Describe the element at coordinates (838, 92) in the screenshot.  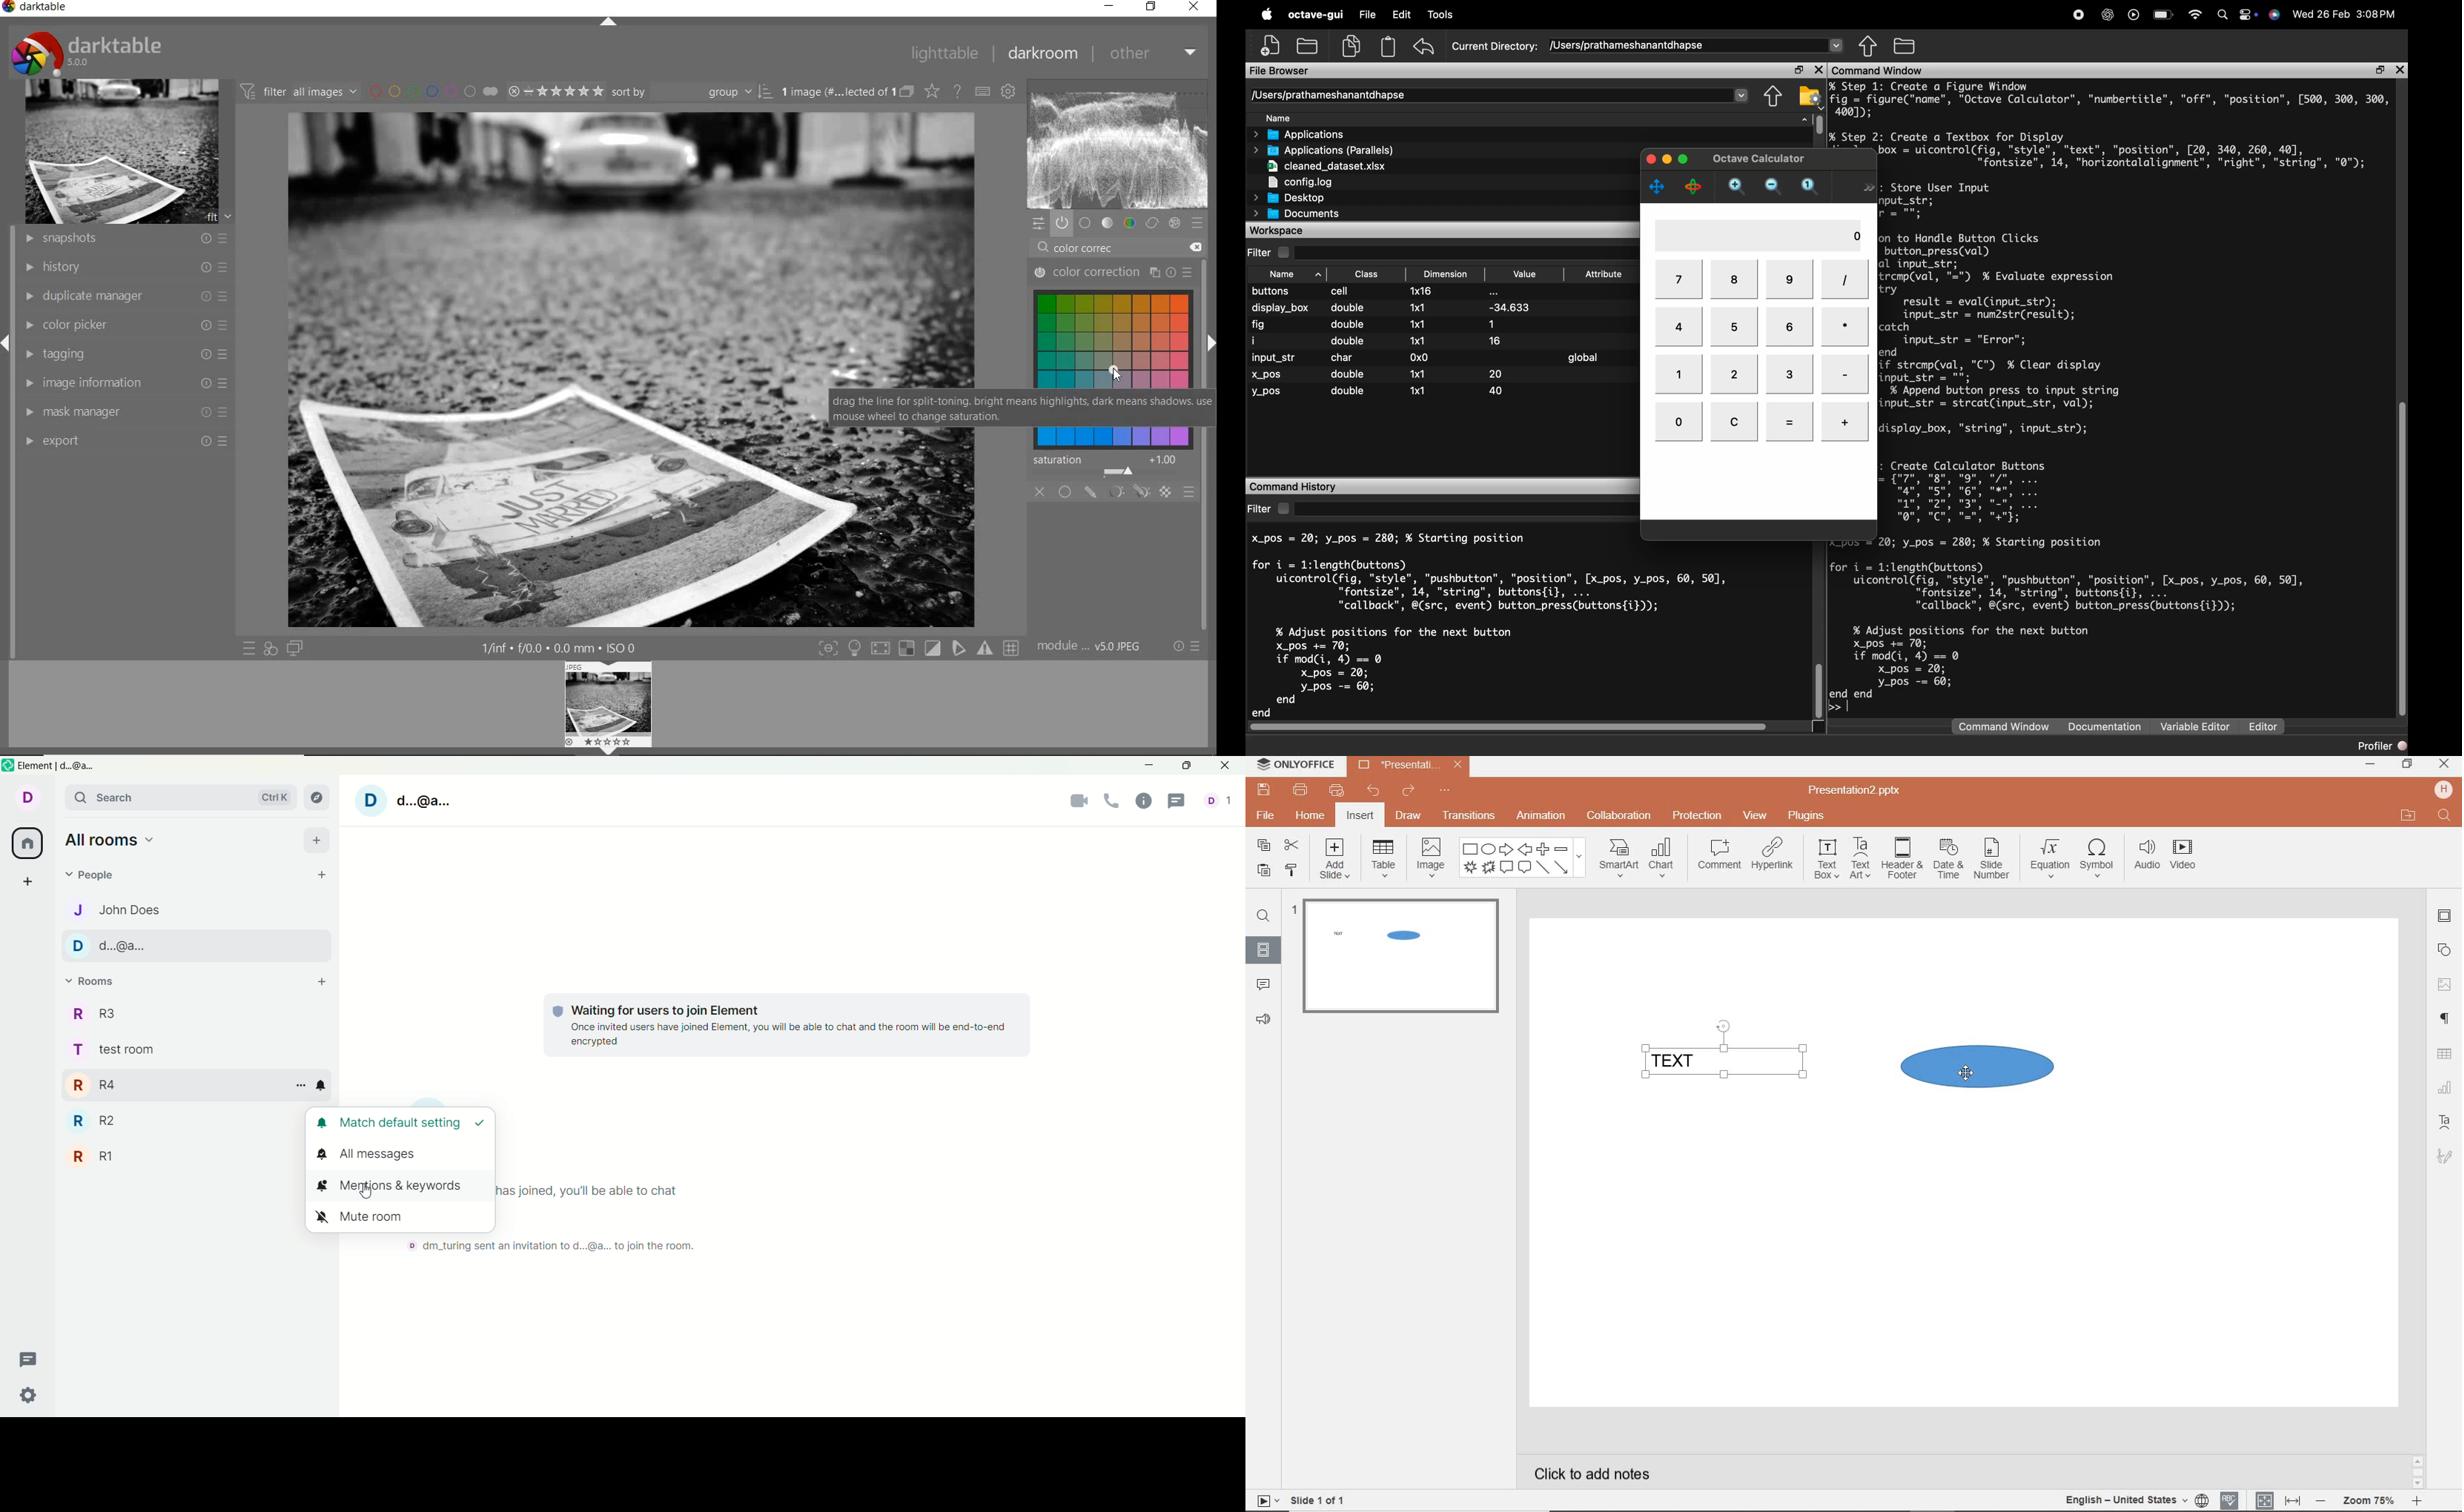
I see `selected images` at that location.